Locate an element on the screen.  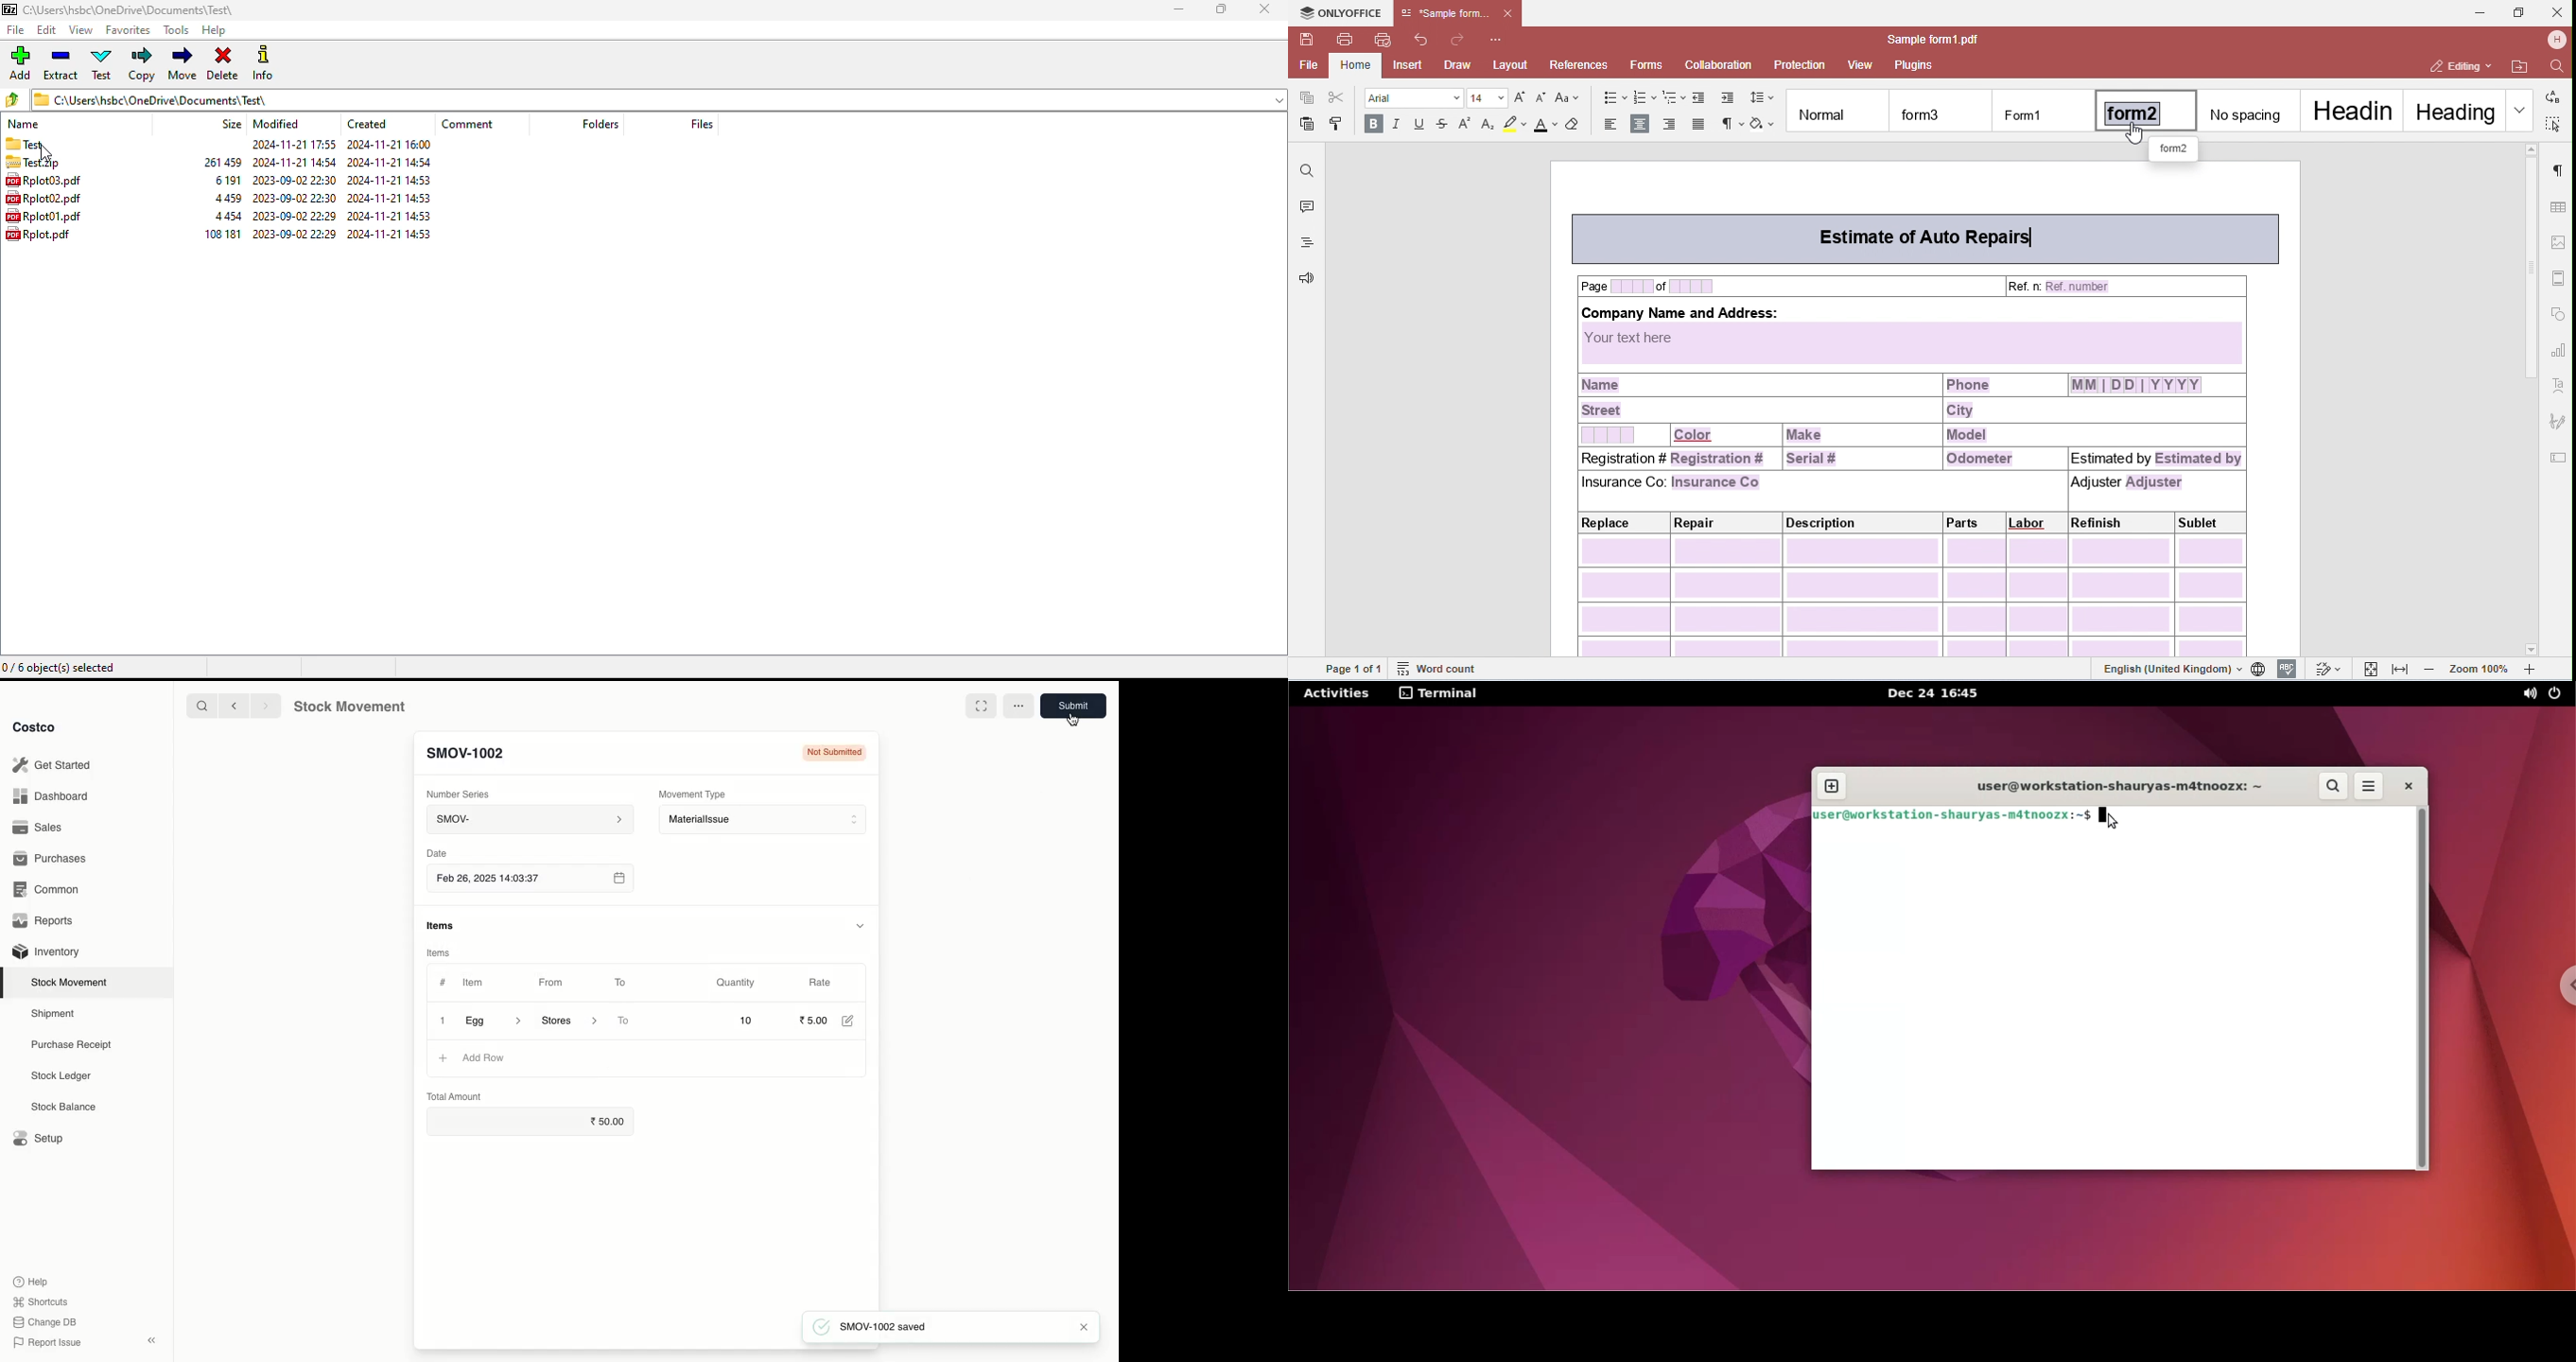
Movement Type is located at coordinates (693, 794).